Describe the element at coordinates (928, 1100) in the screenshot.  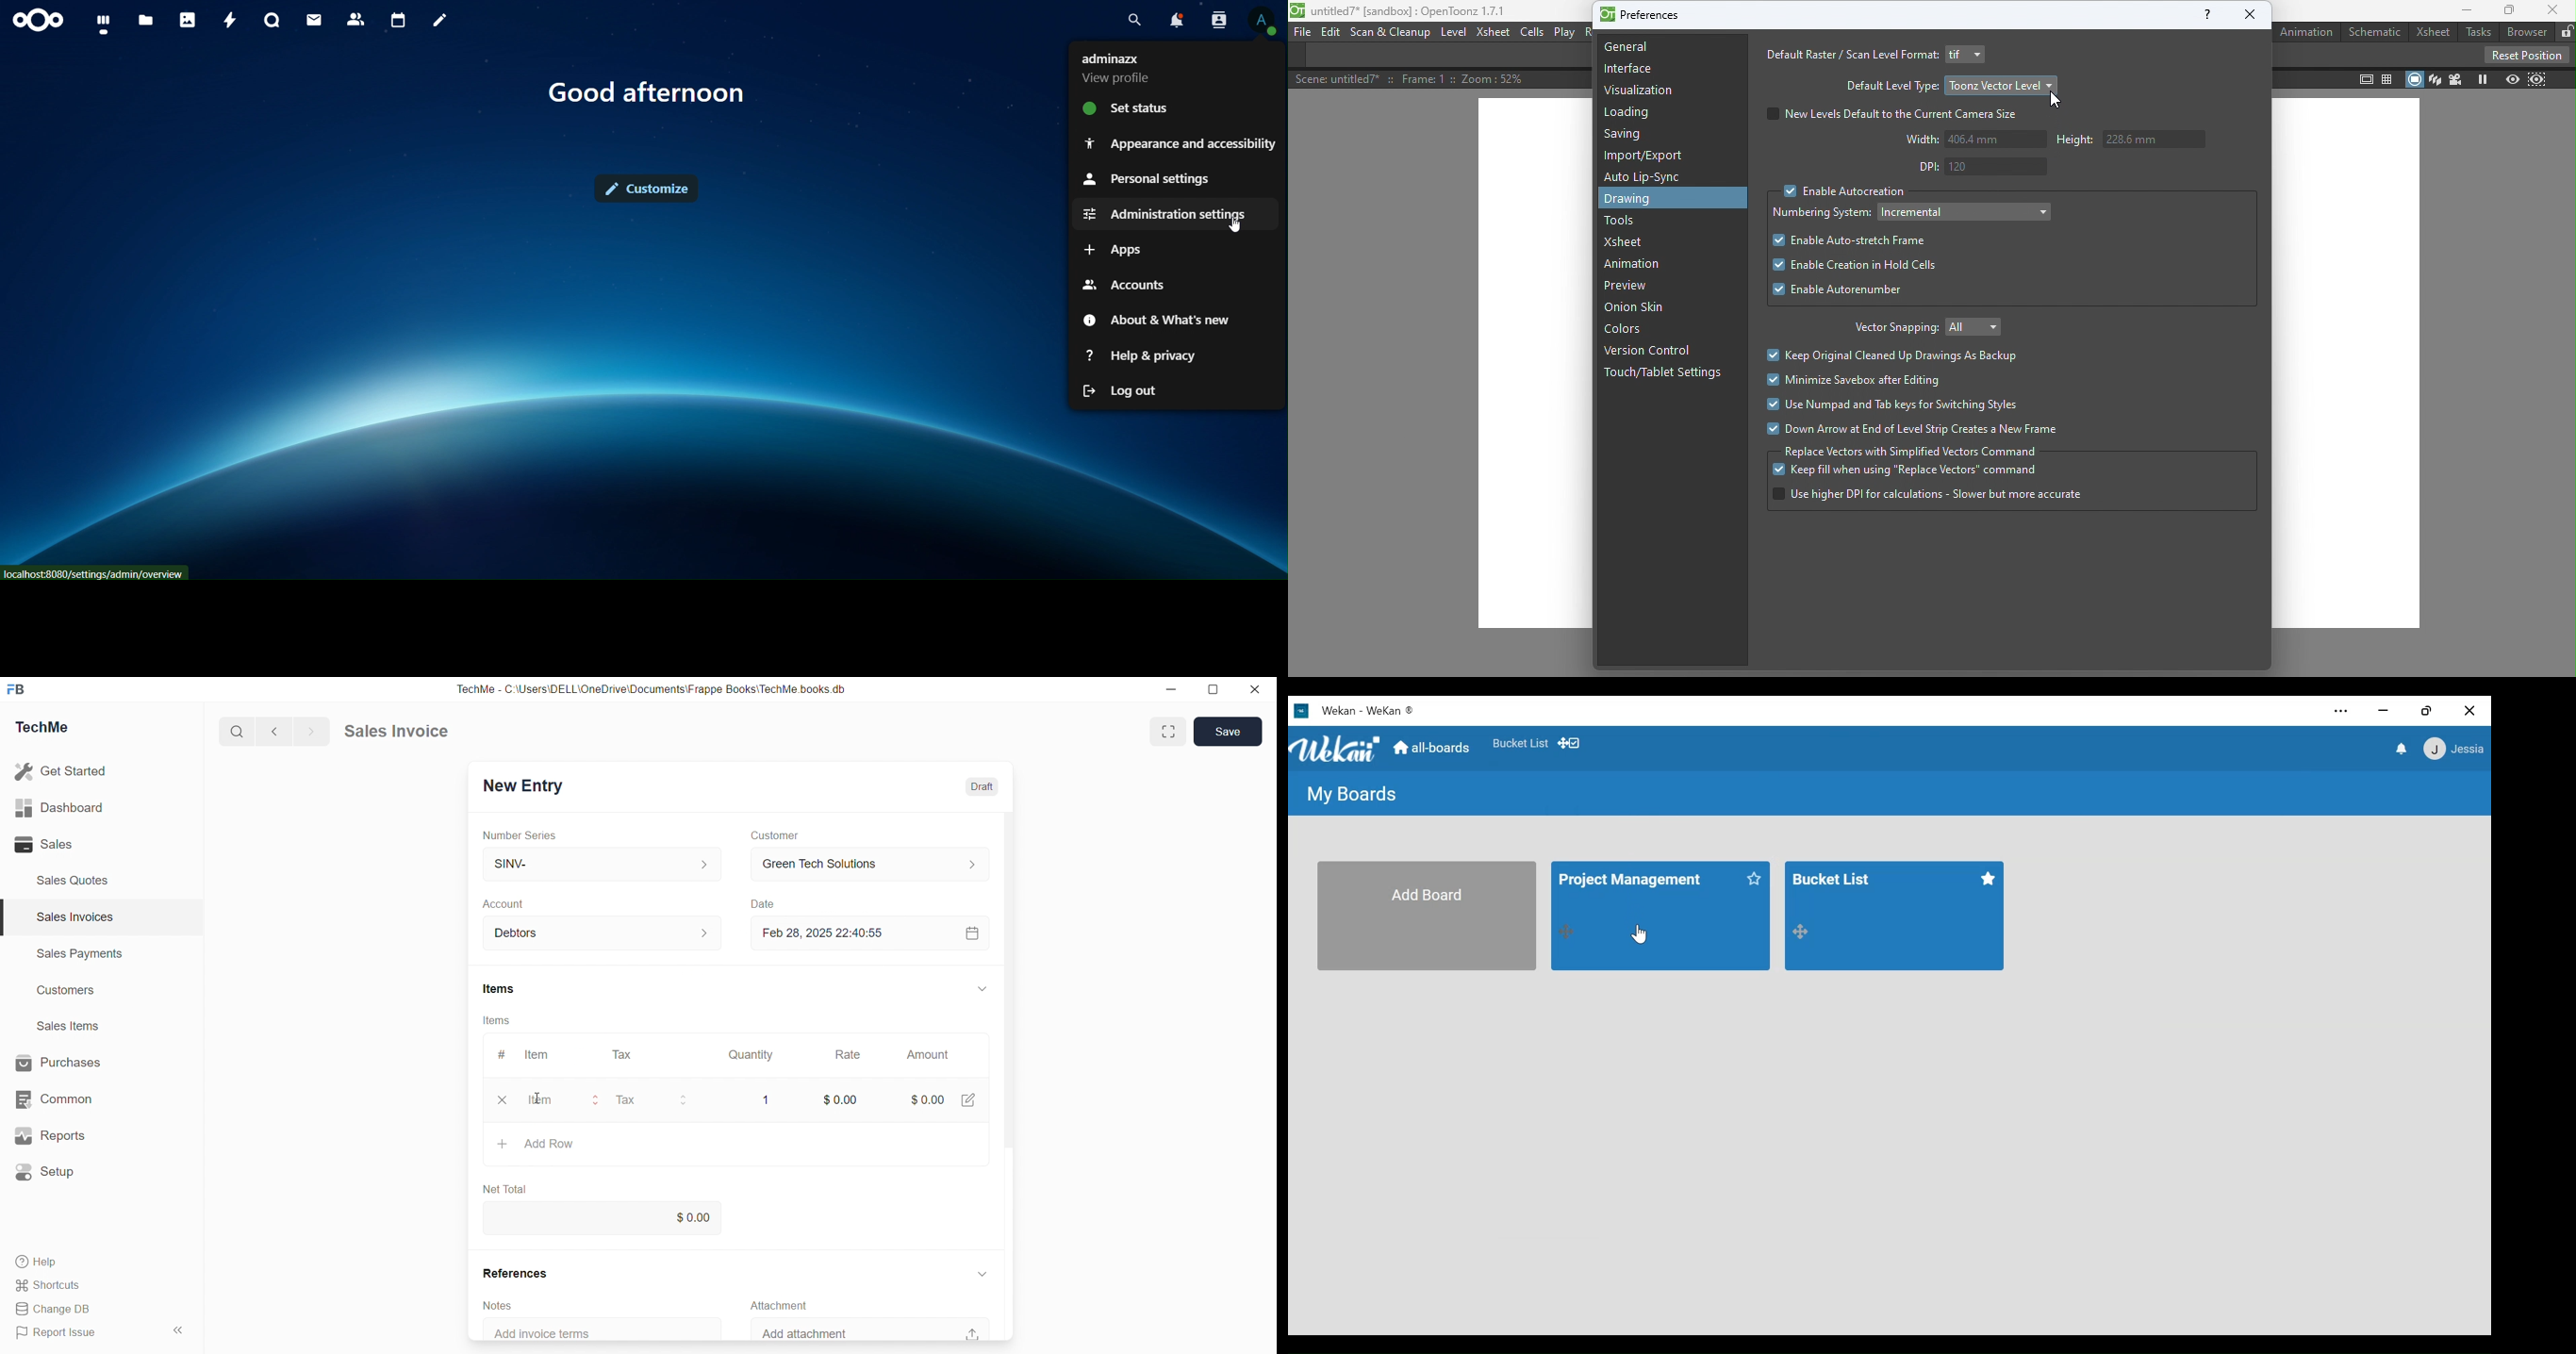
I see `$0.00` at that location.